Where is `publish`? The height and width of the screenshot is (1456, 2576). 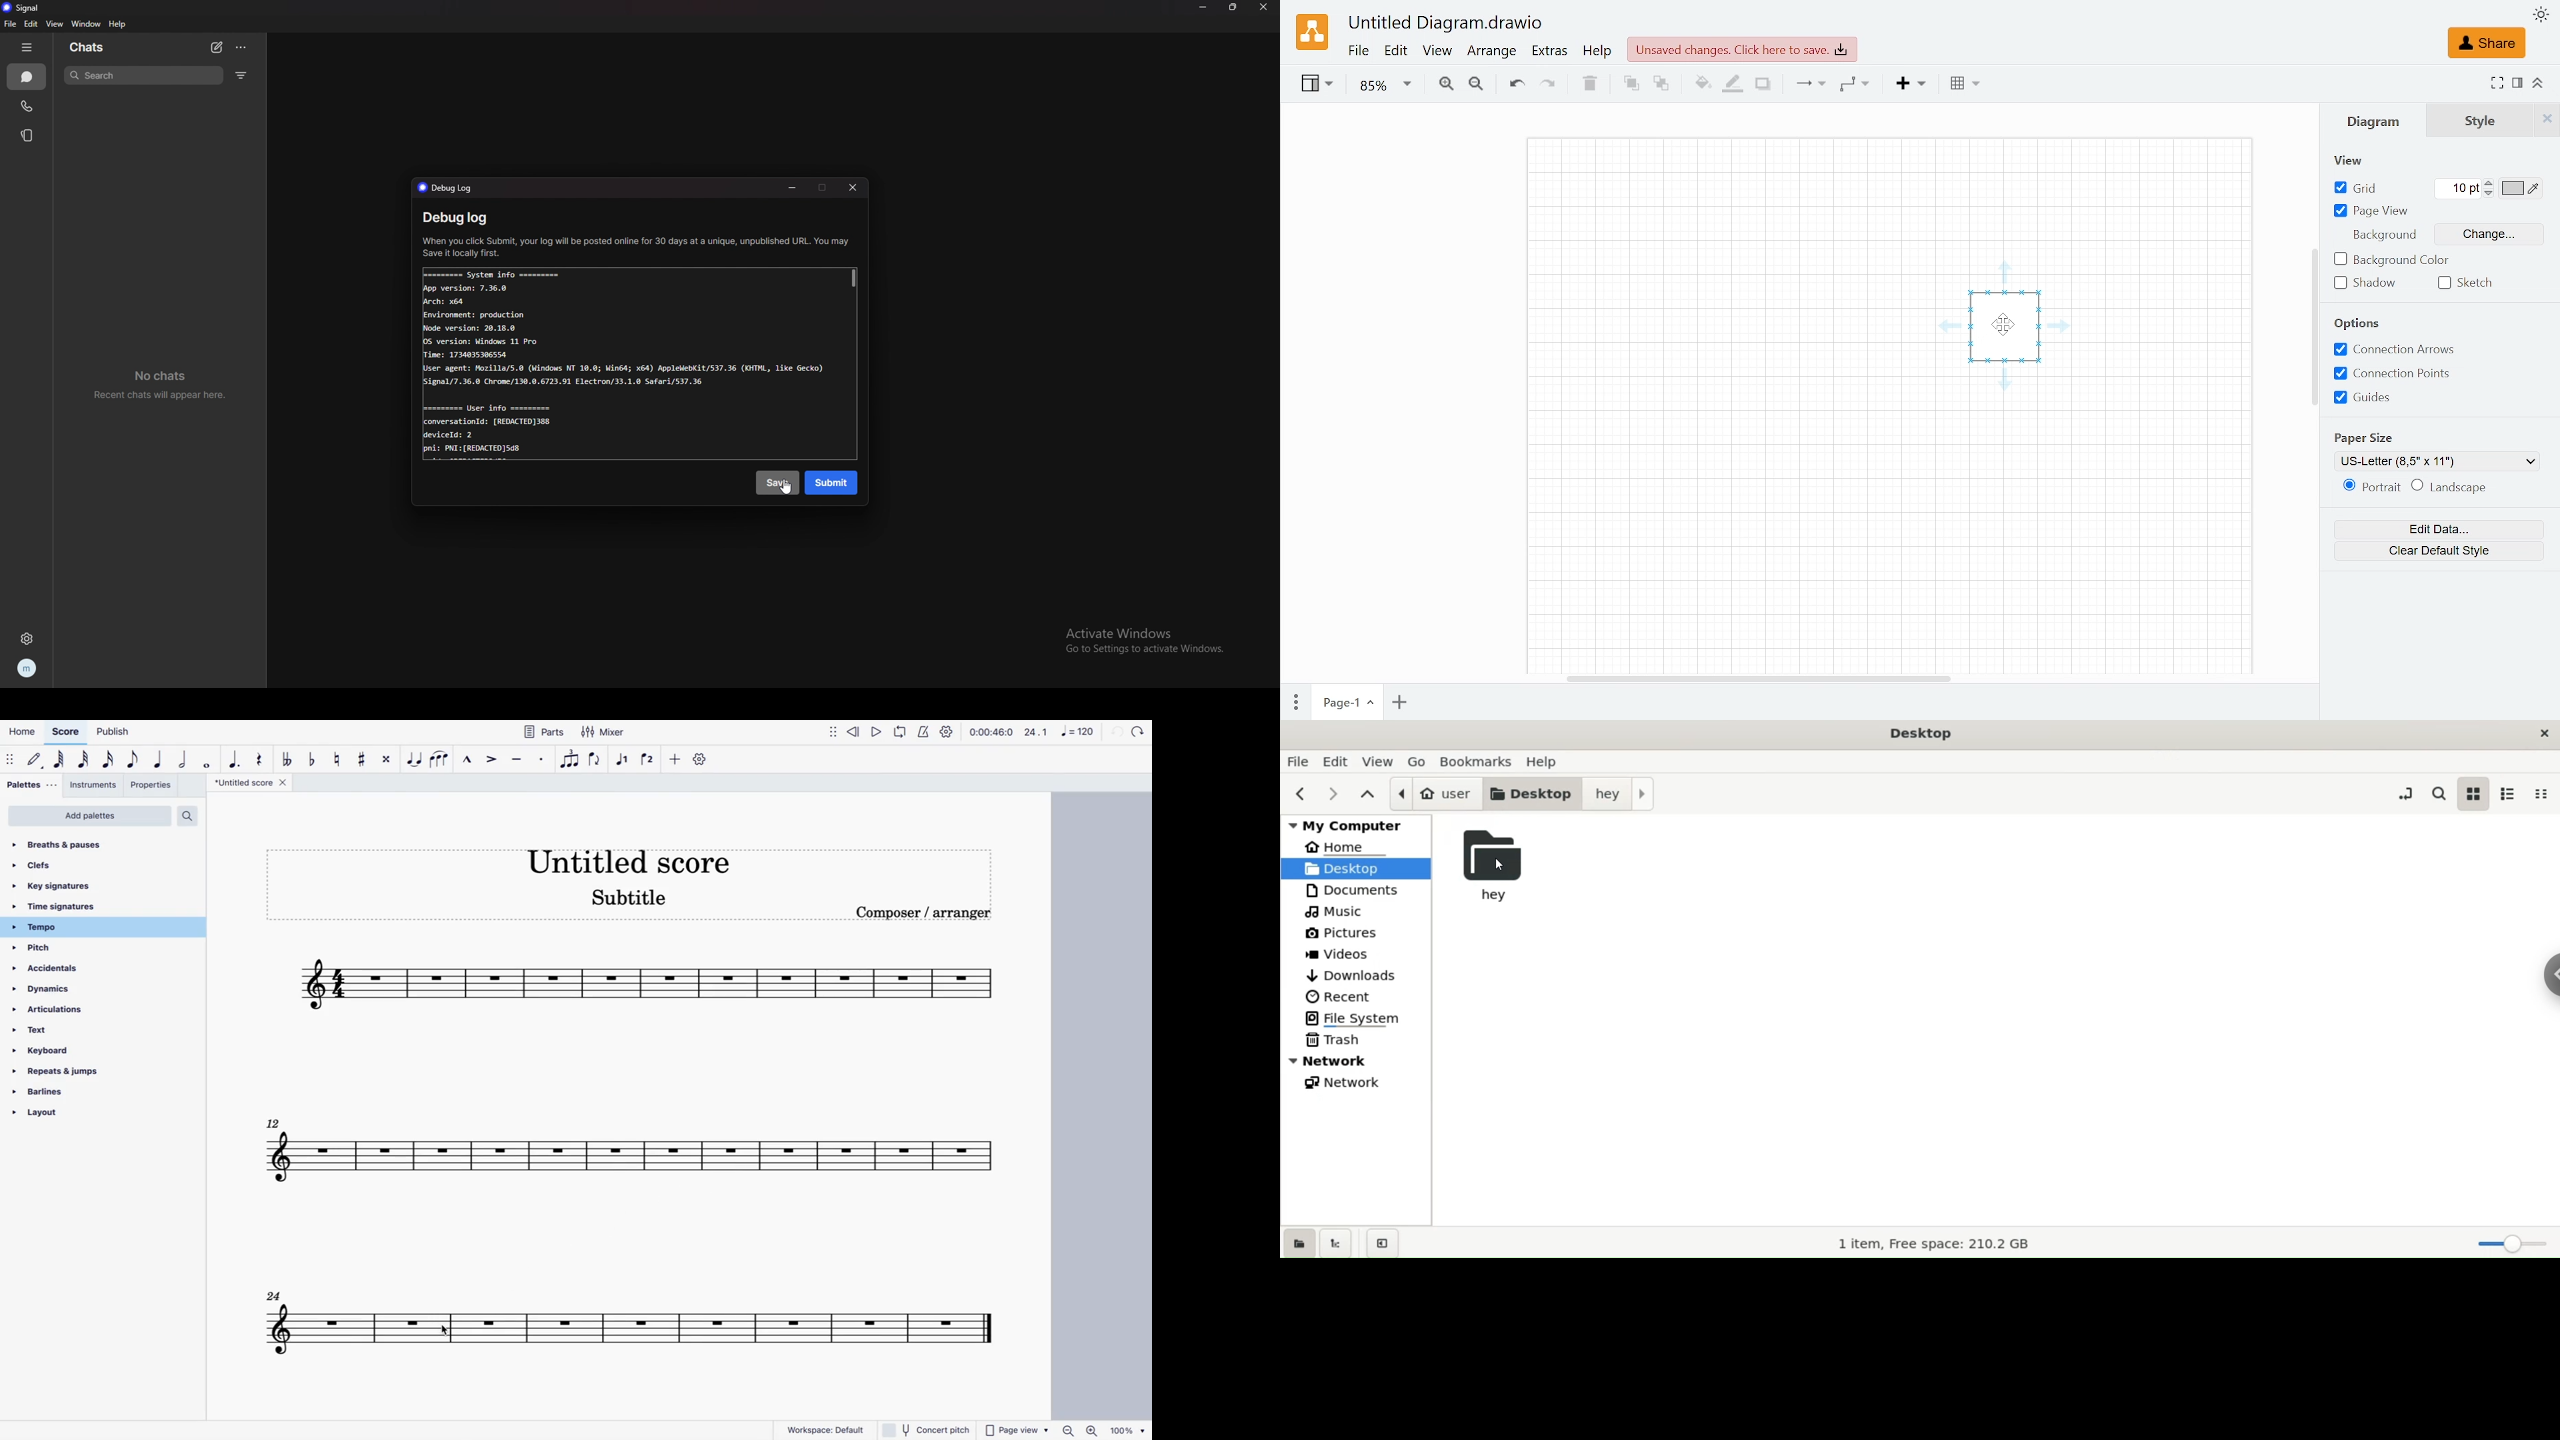 publish is located at coordinates (110, 734).